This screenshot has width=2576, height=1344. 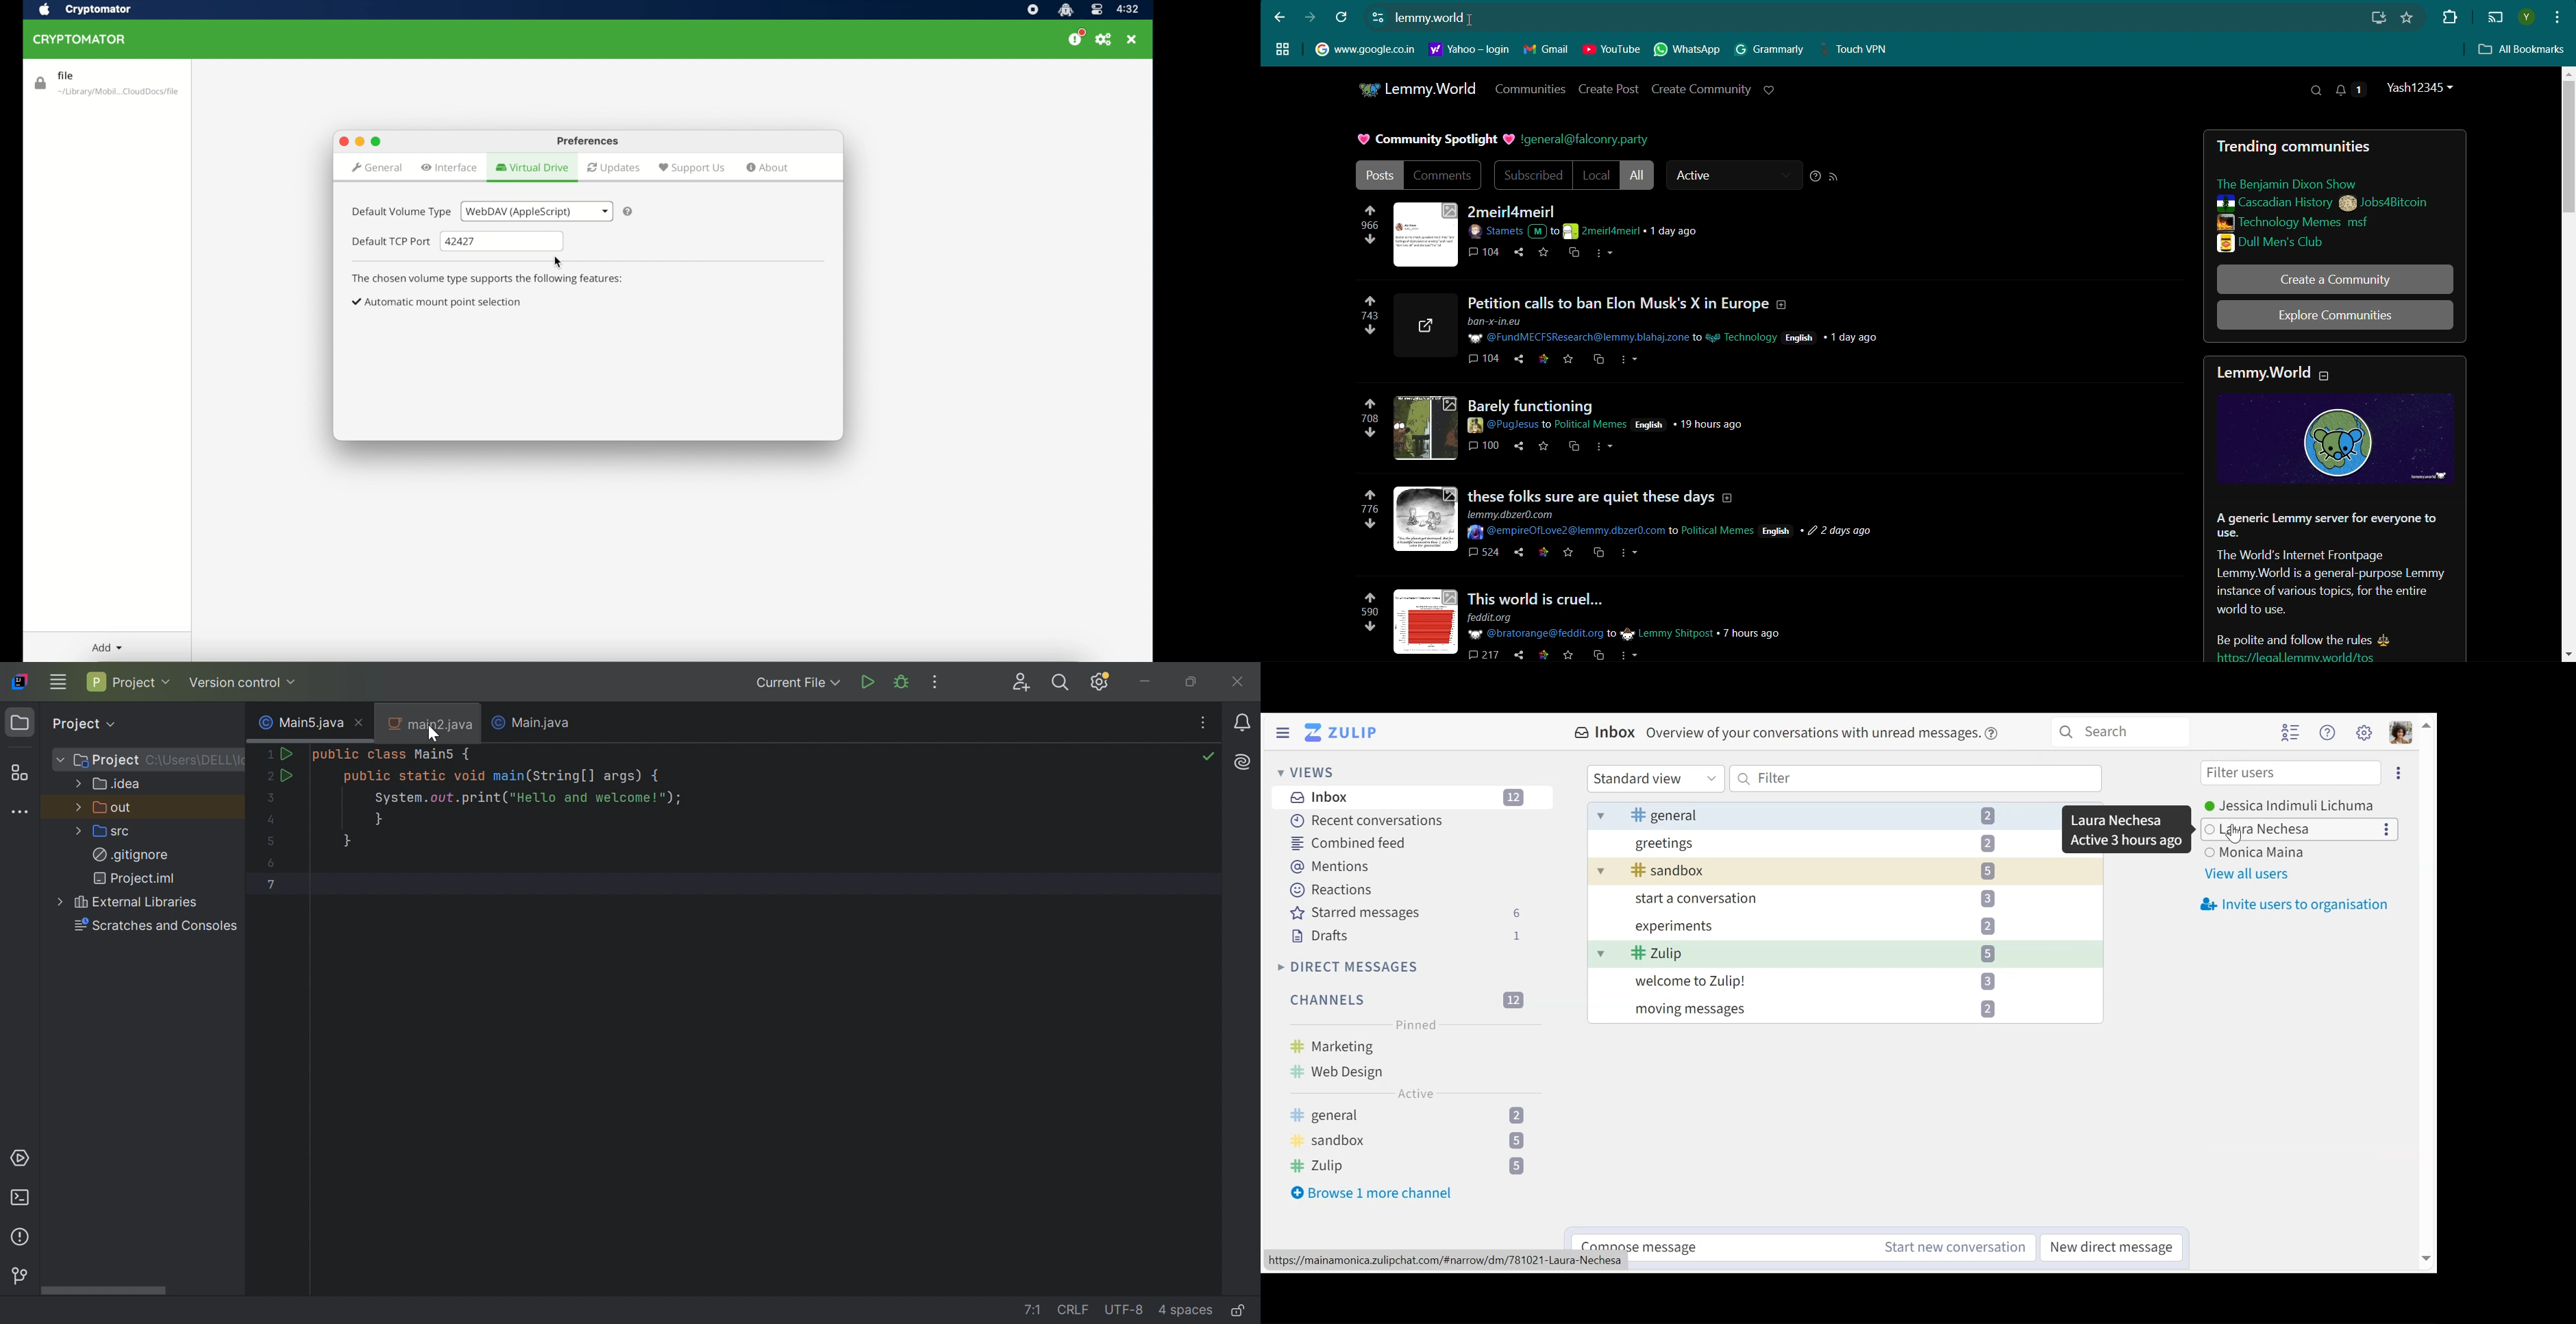 What do you see at coordinates (2448, 16) in the screenshot?
I see `Extensions` at bounding box center [2448, 16].